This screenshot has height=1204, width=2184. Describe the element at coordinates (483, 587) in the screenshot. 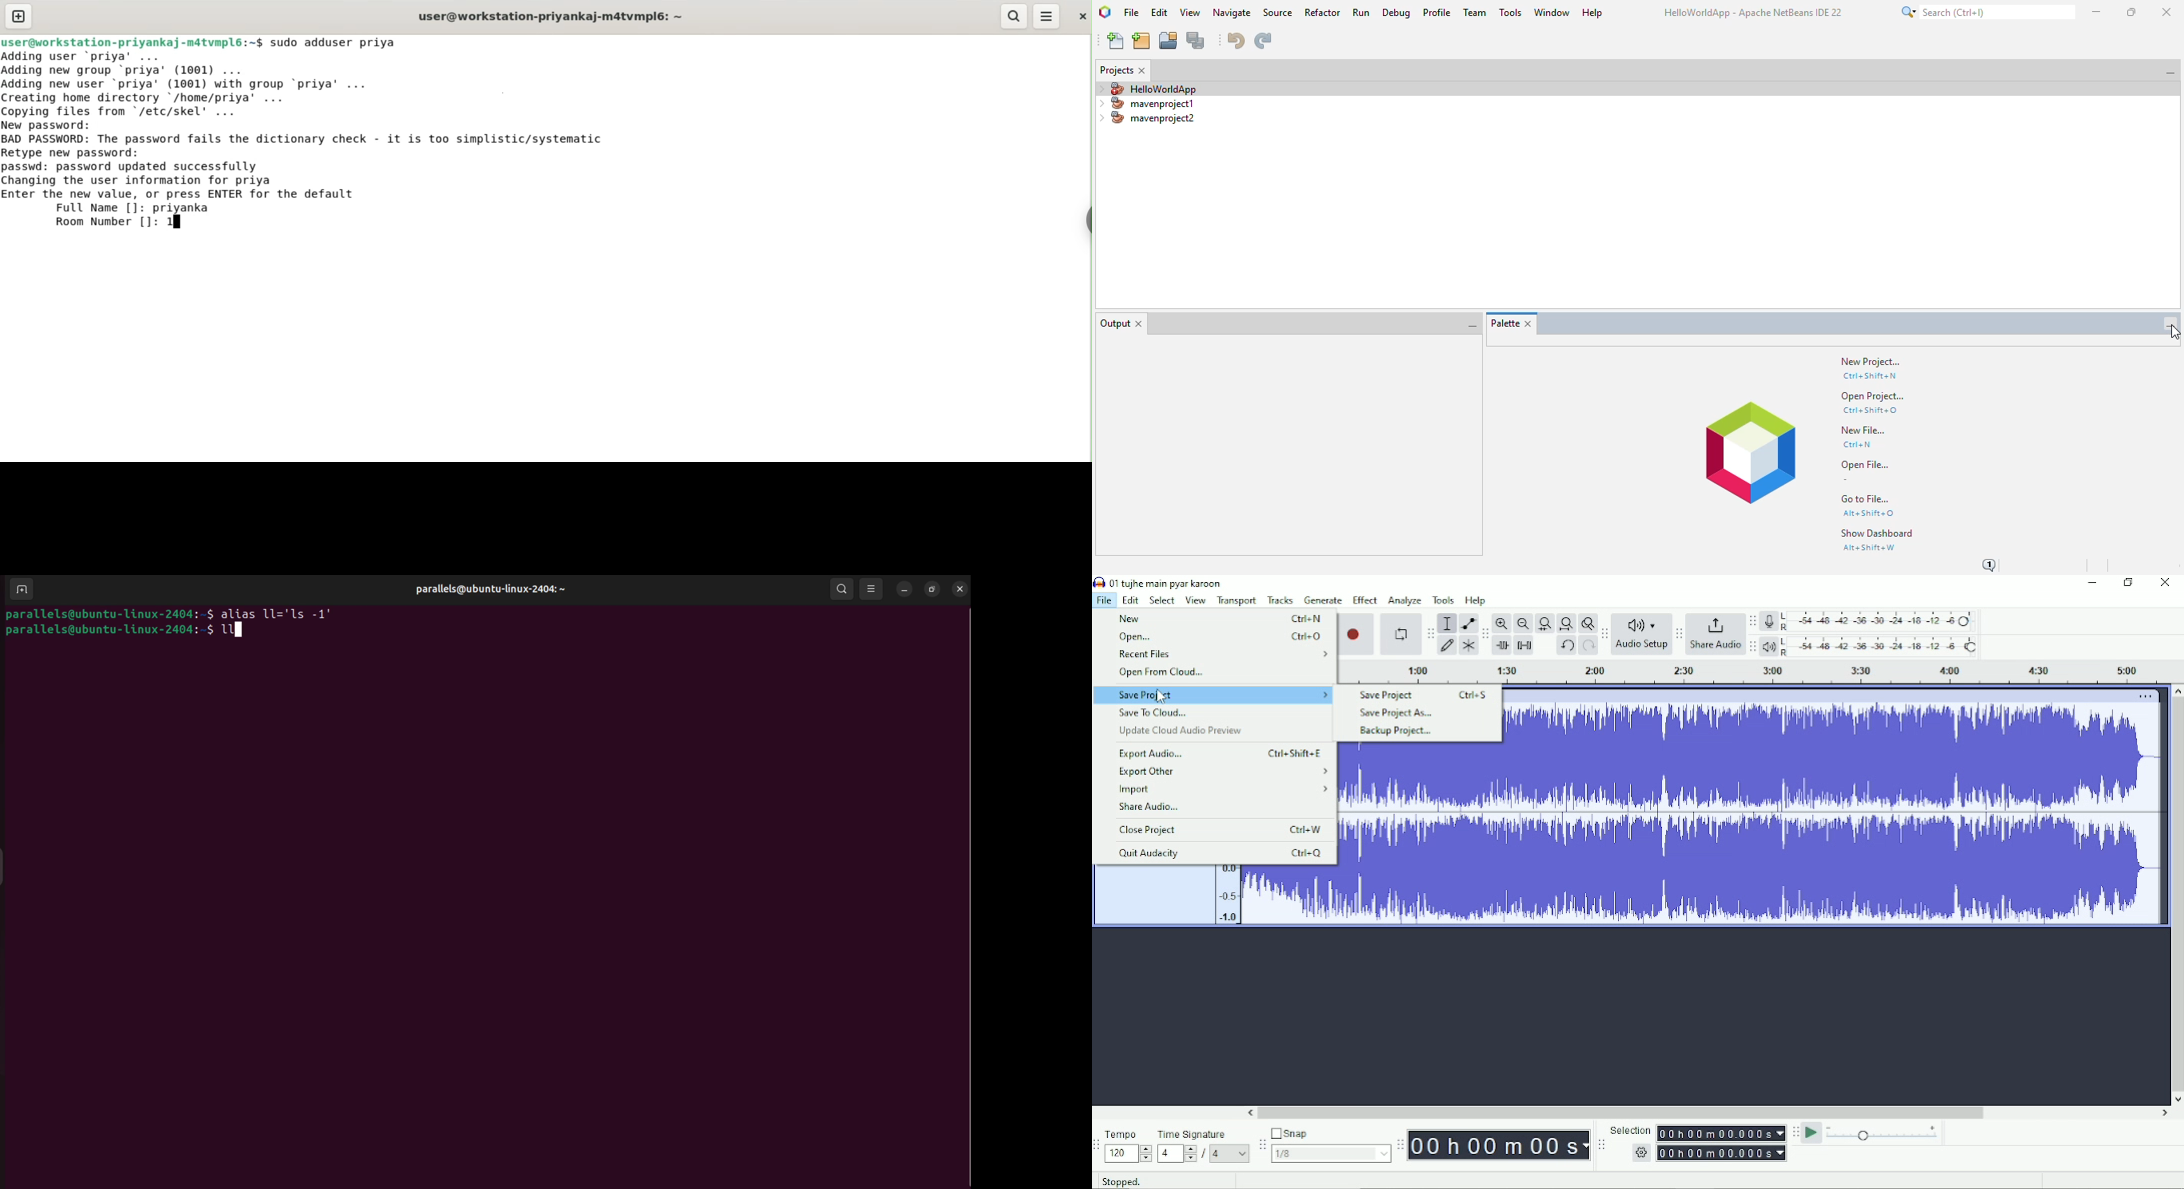

I see `parallels` at that location.